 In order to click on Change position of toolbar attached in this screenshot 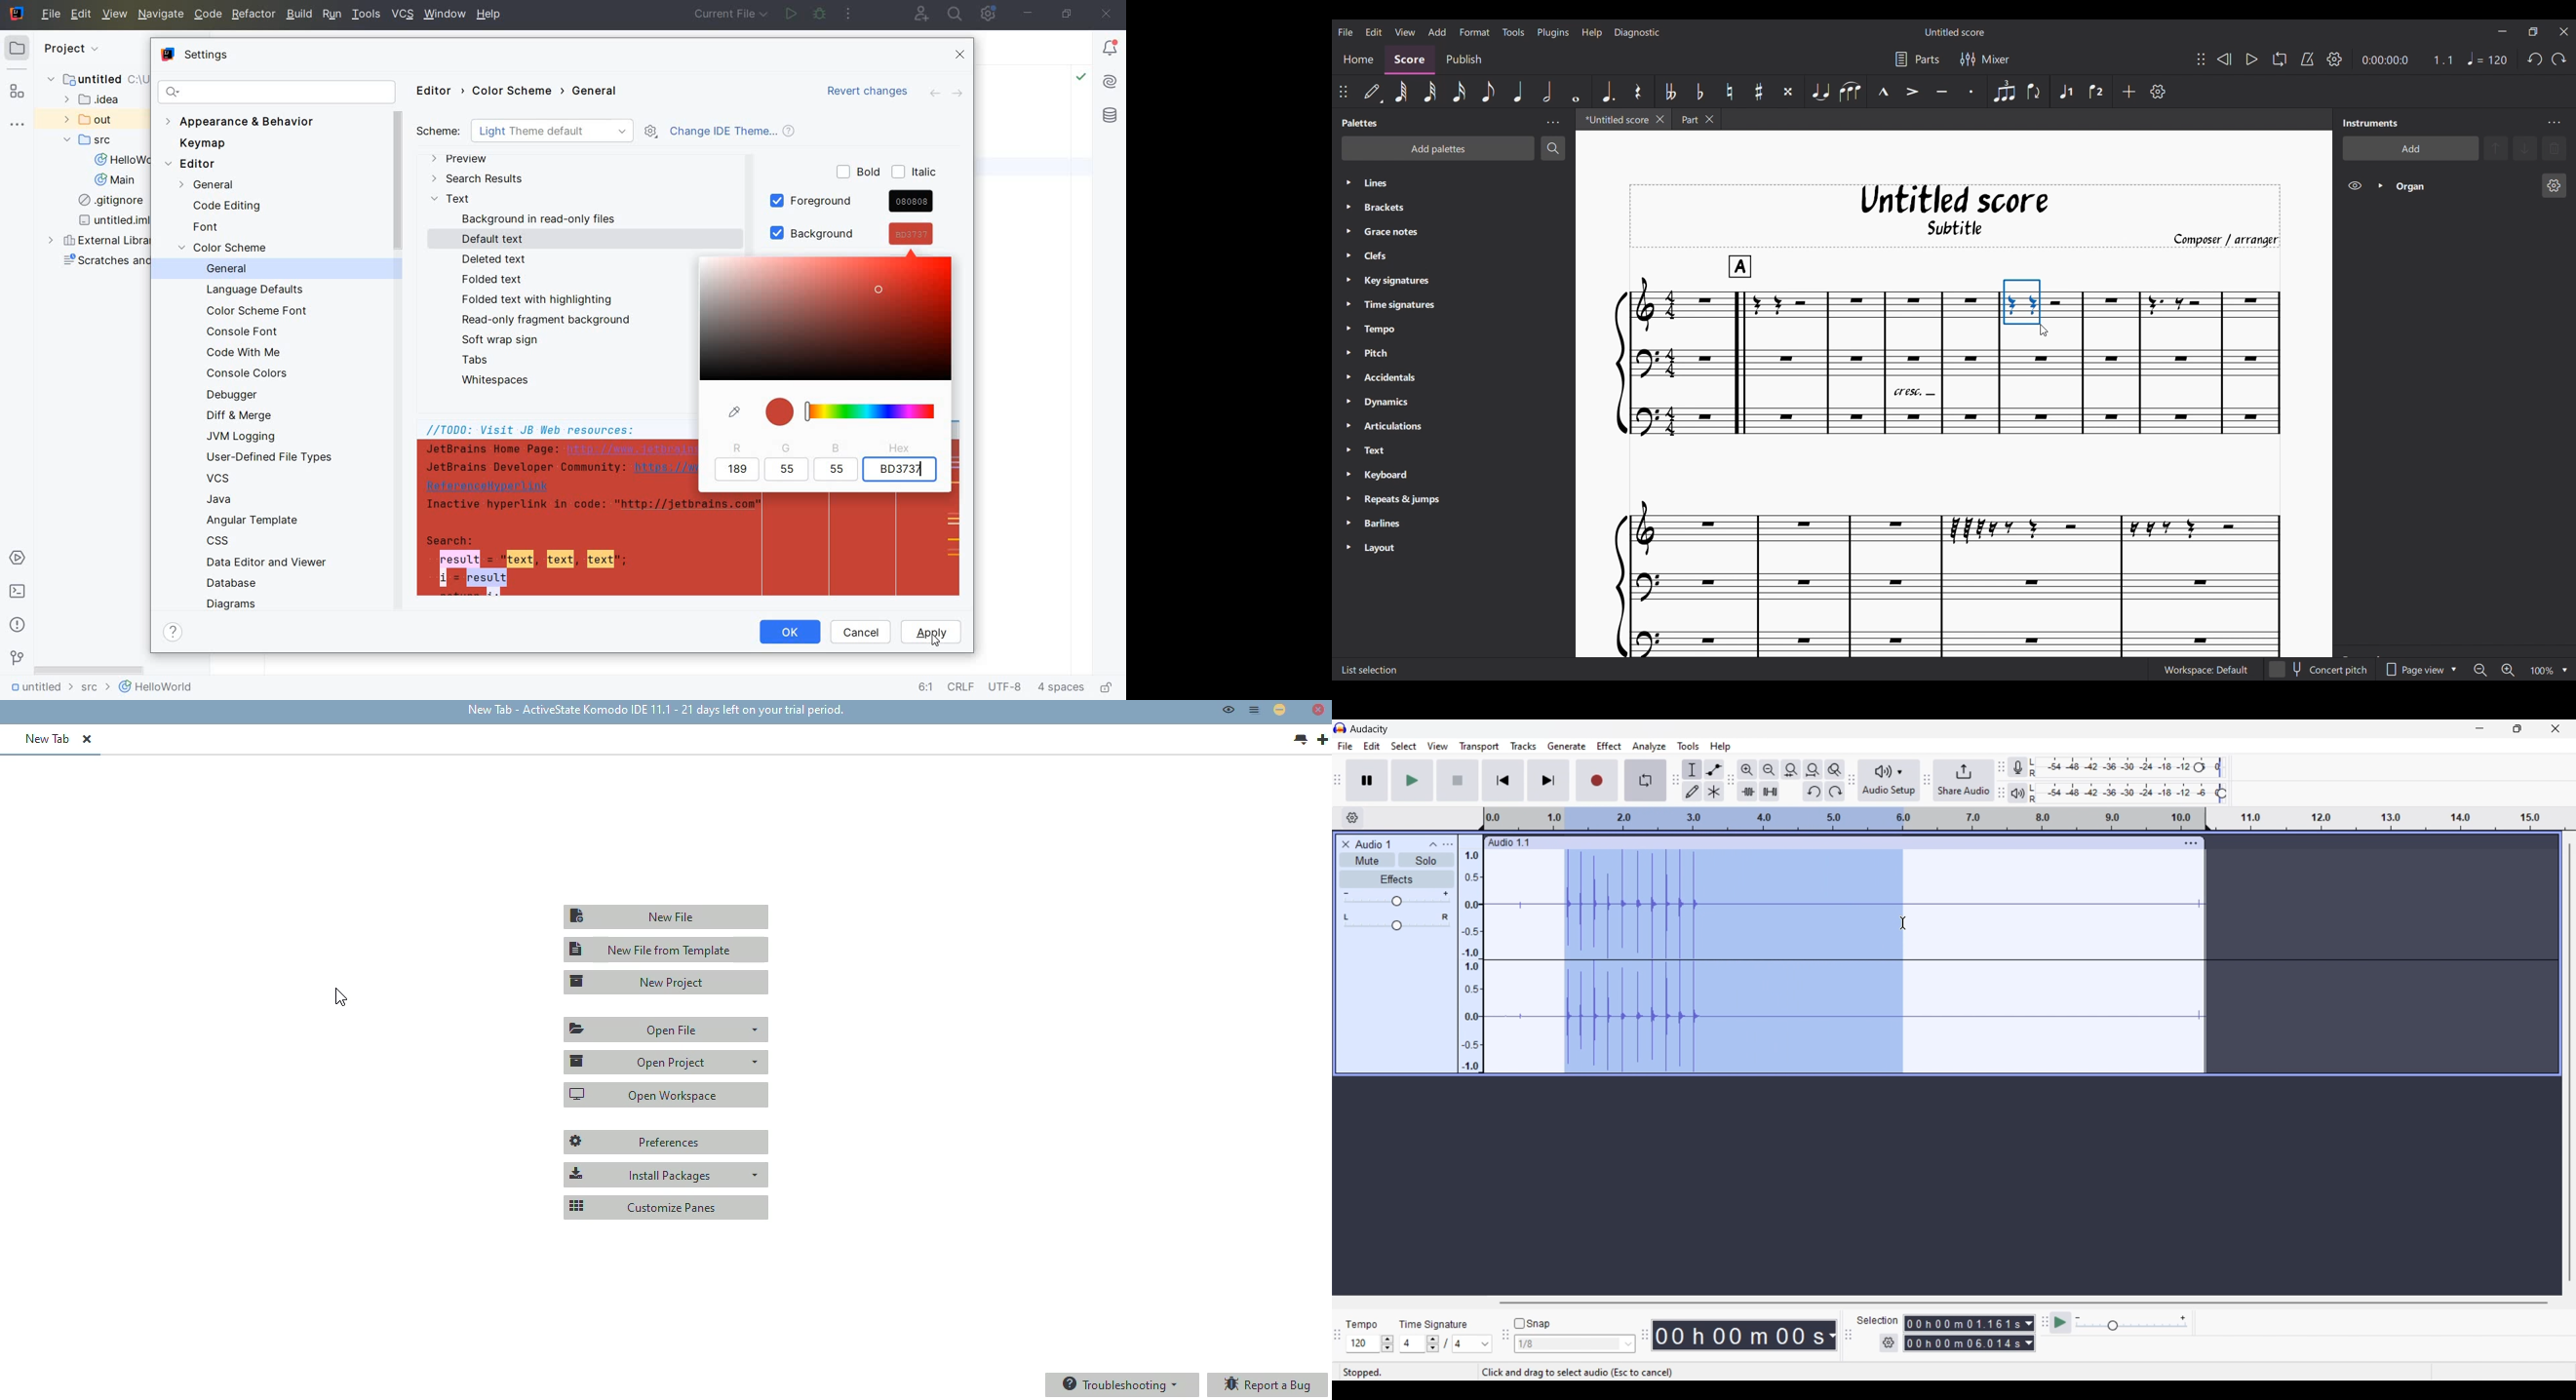, I will do `click(2202, 59)`.